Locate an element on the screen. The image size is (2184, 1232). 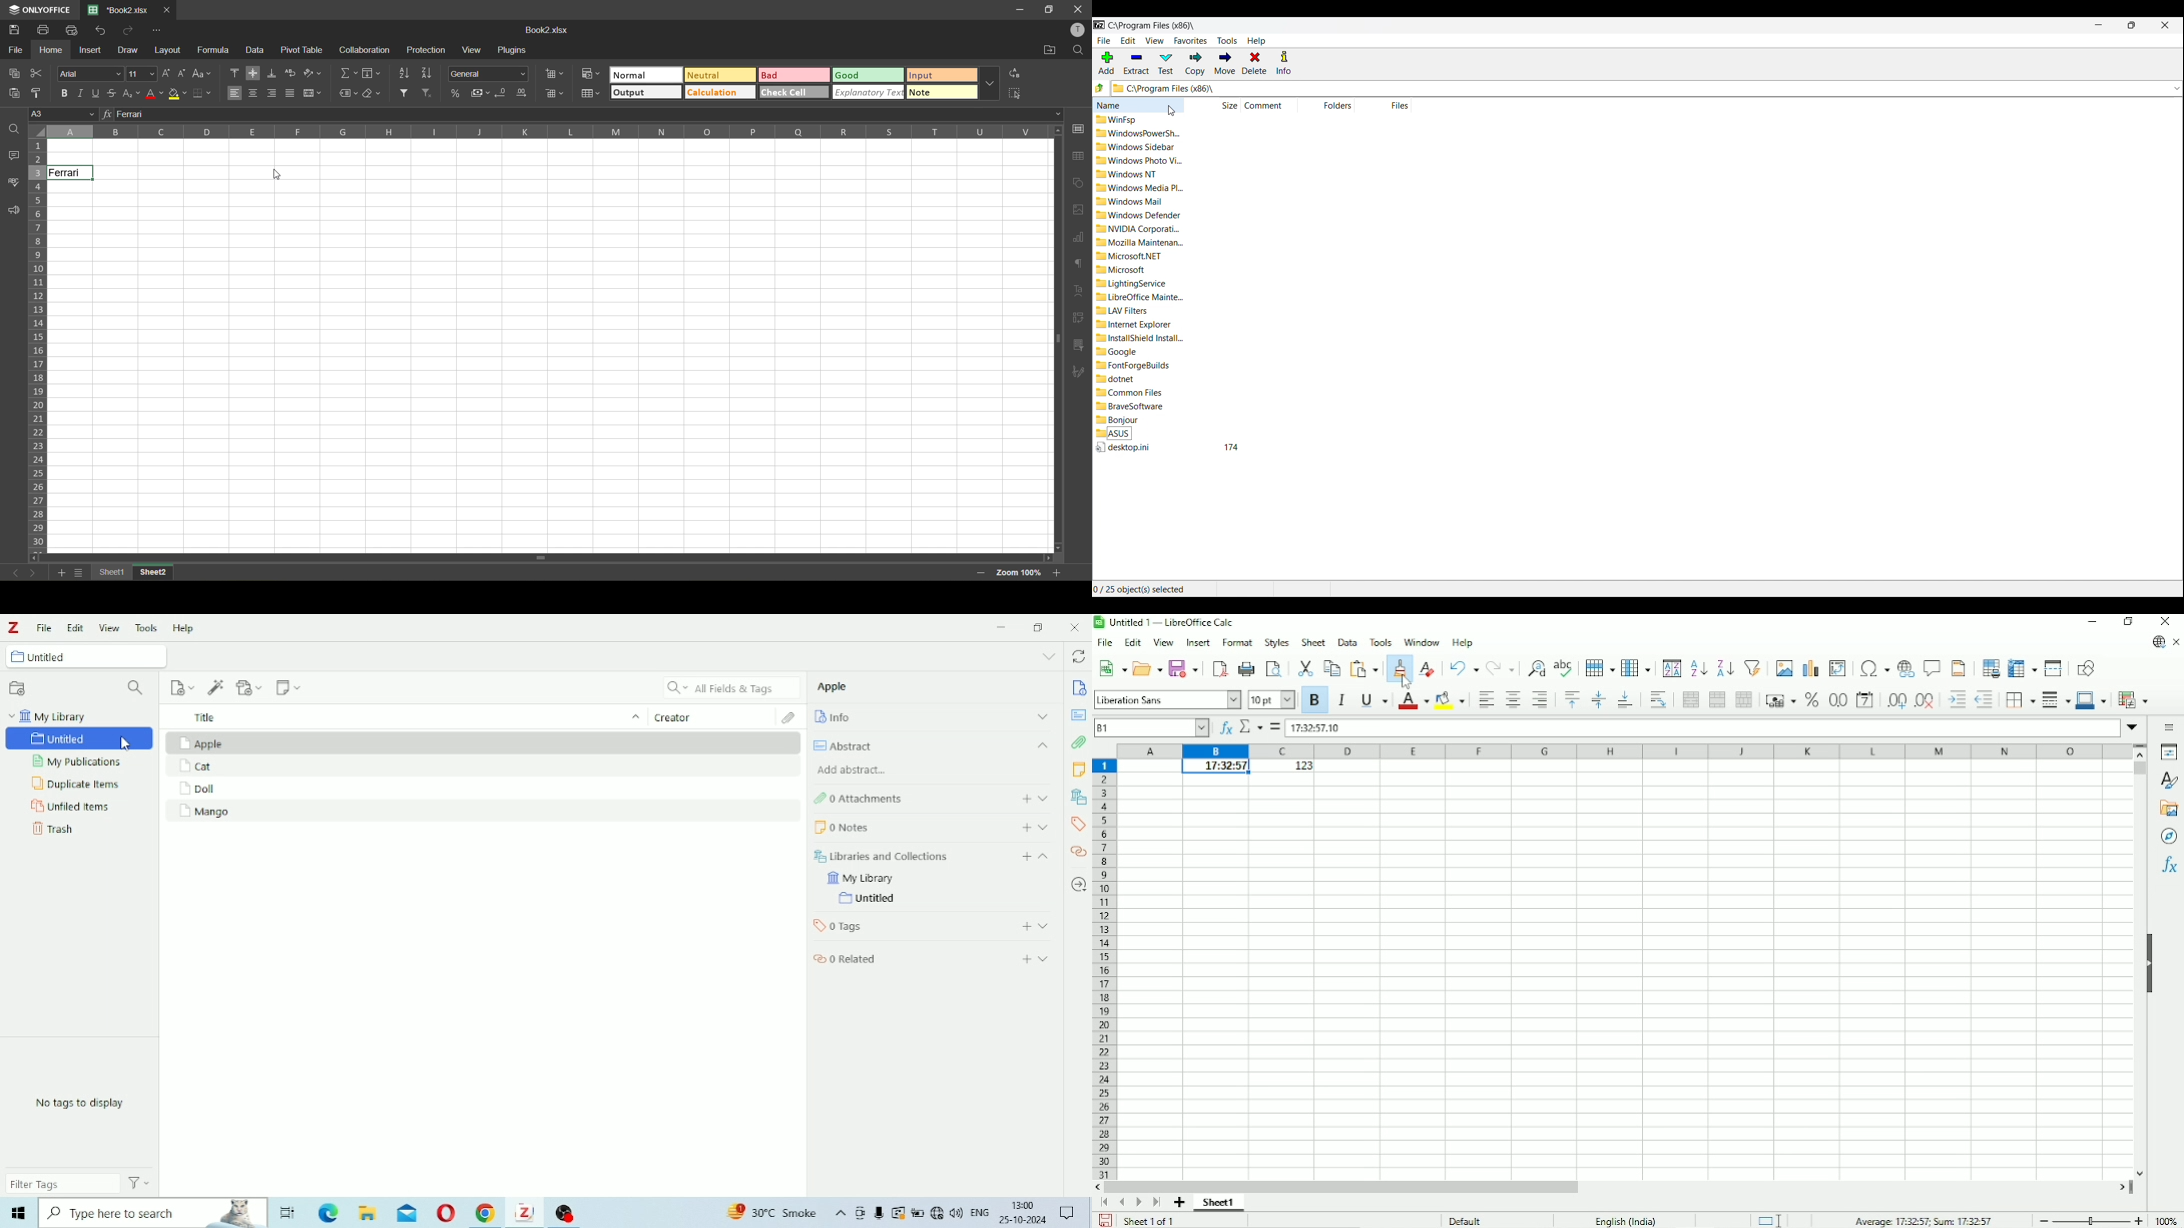
undo is located at coordinates (101, 31).